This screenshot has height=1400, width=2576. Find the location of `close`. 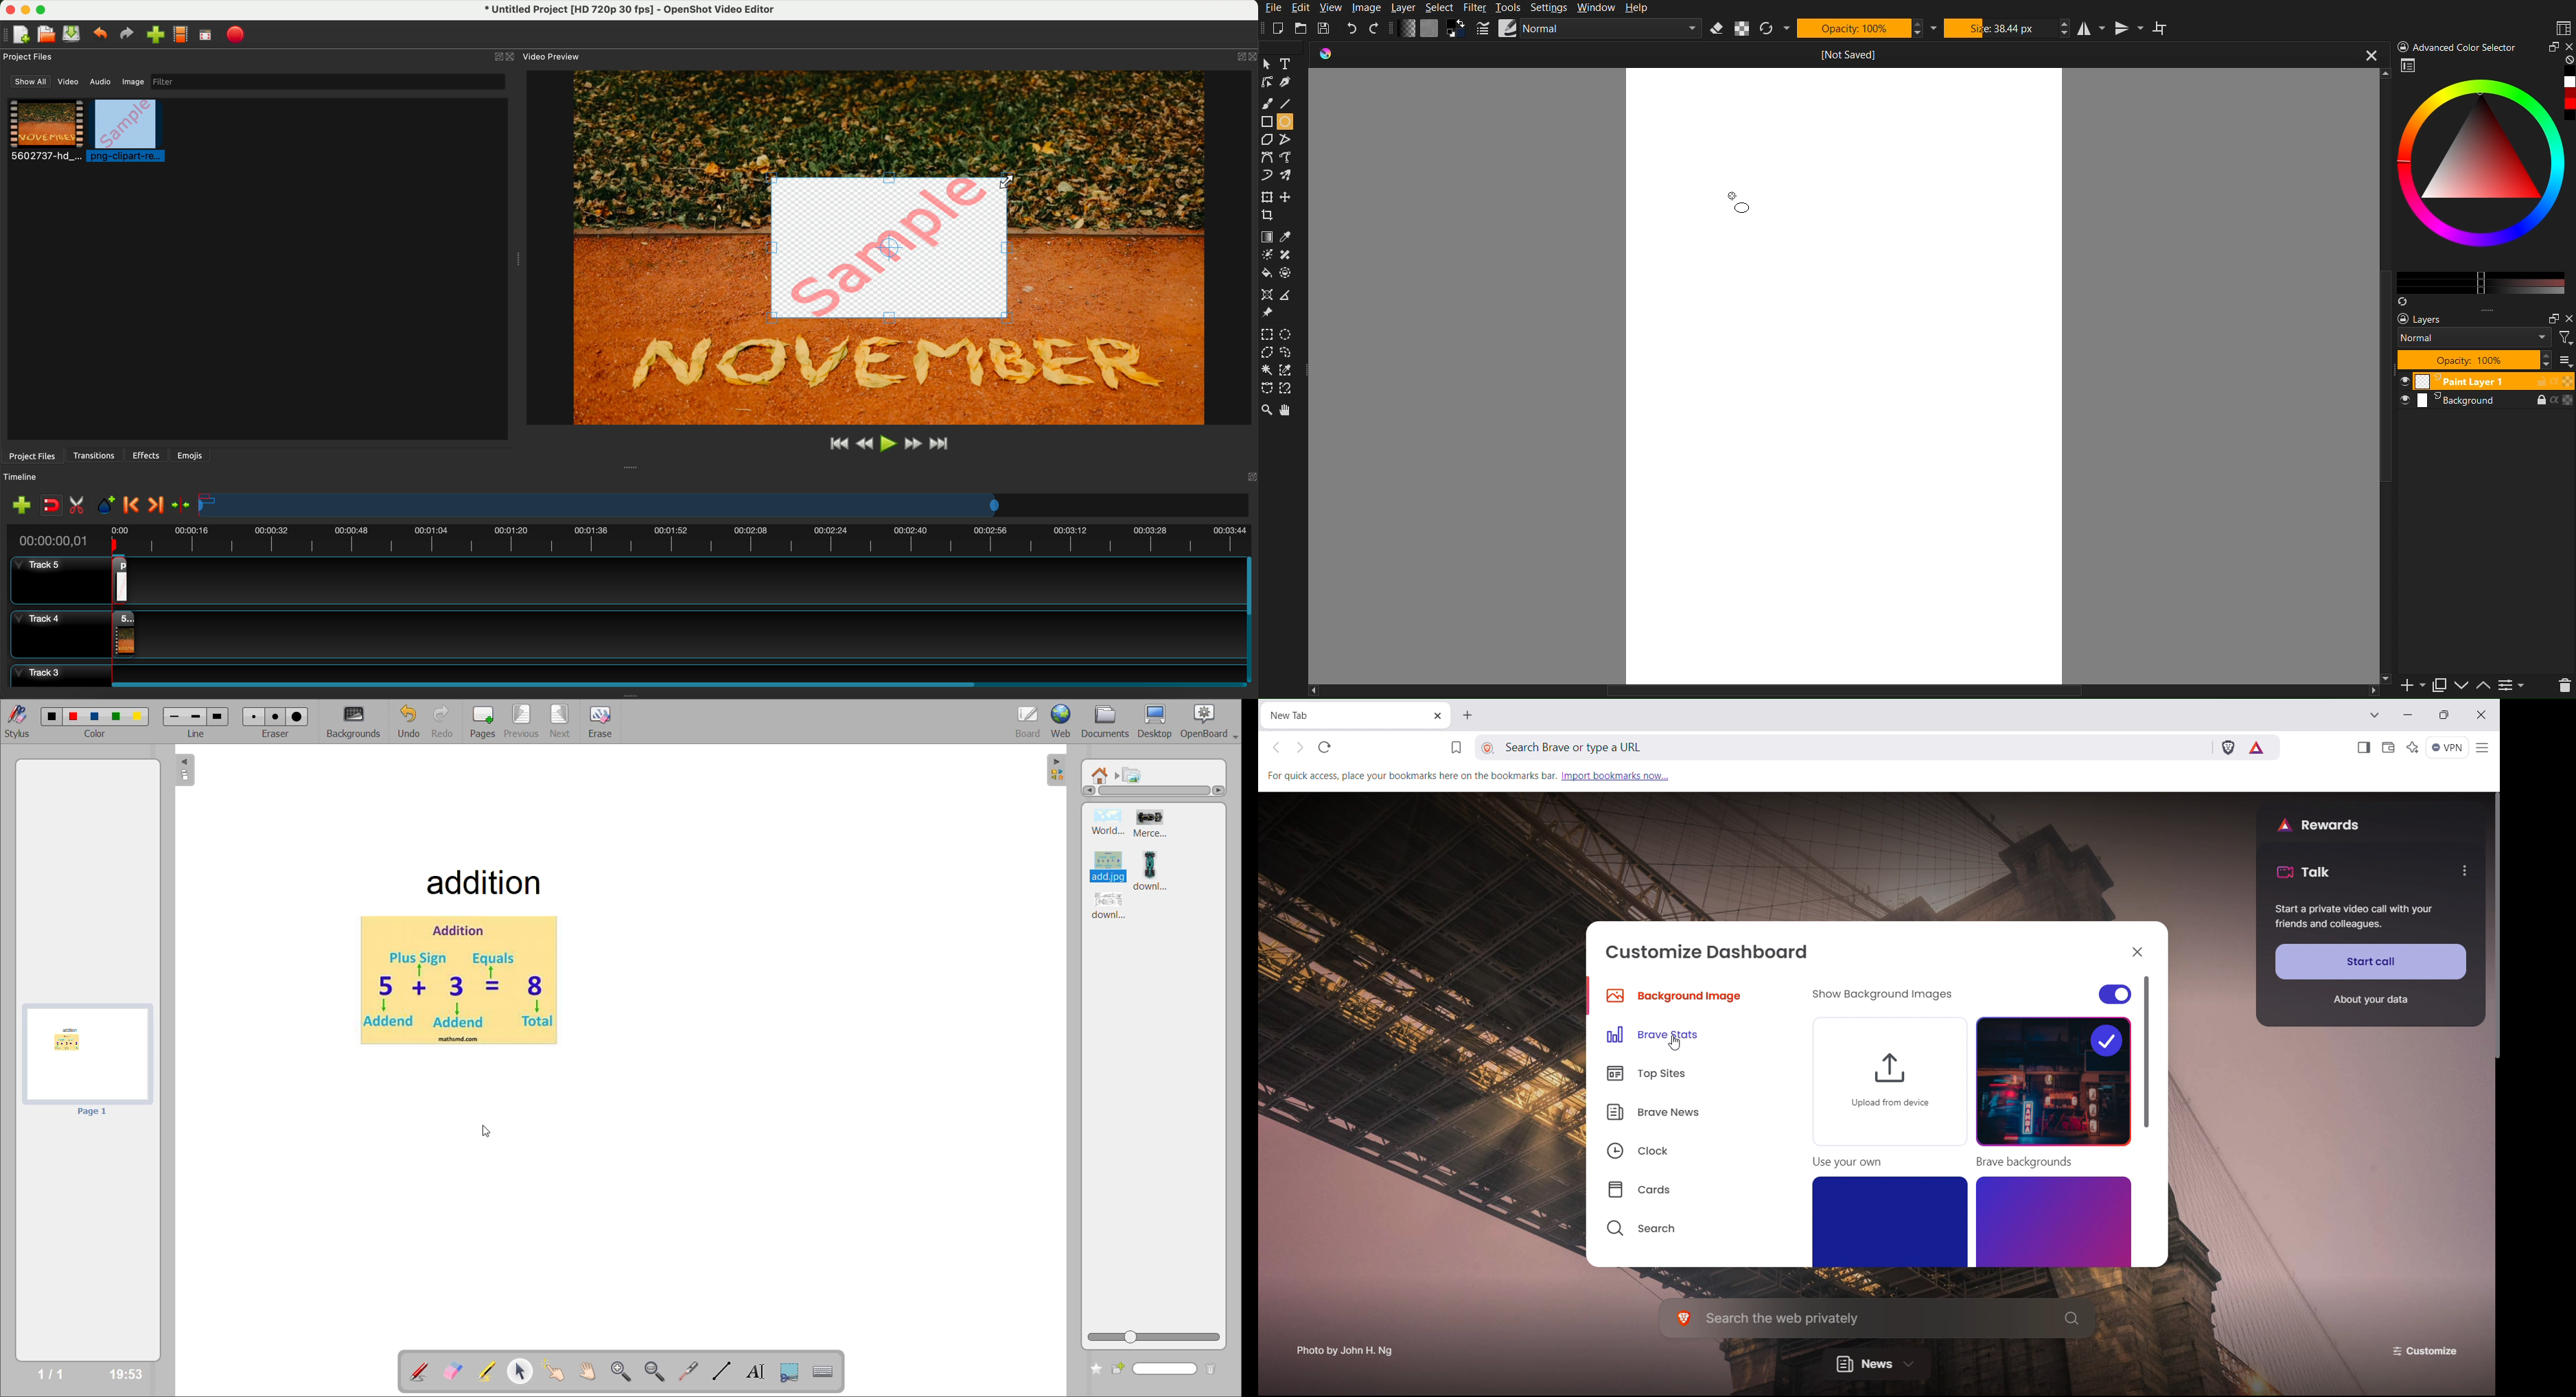

close is located at coordinates (2364, 51).